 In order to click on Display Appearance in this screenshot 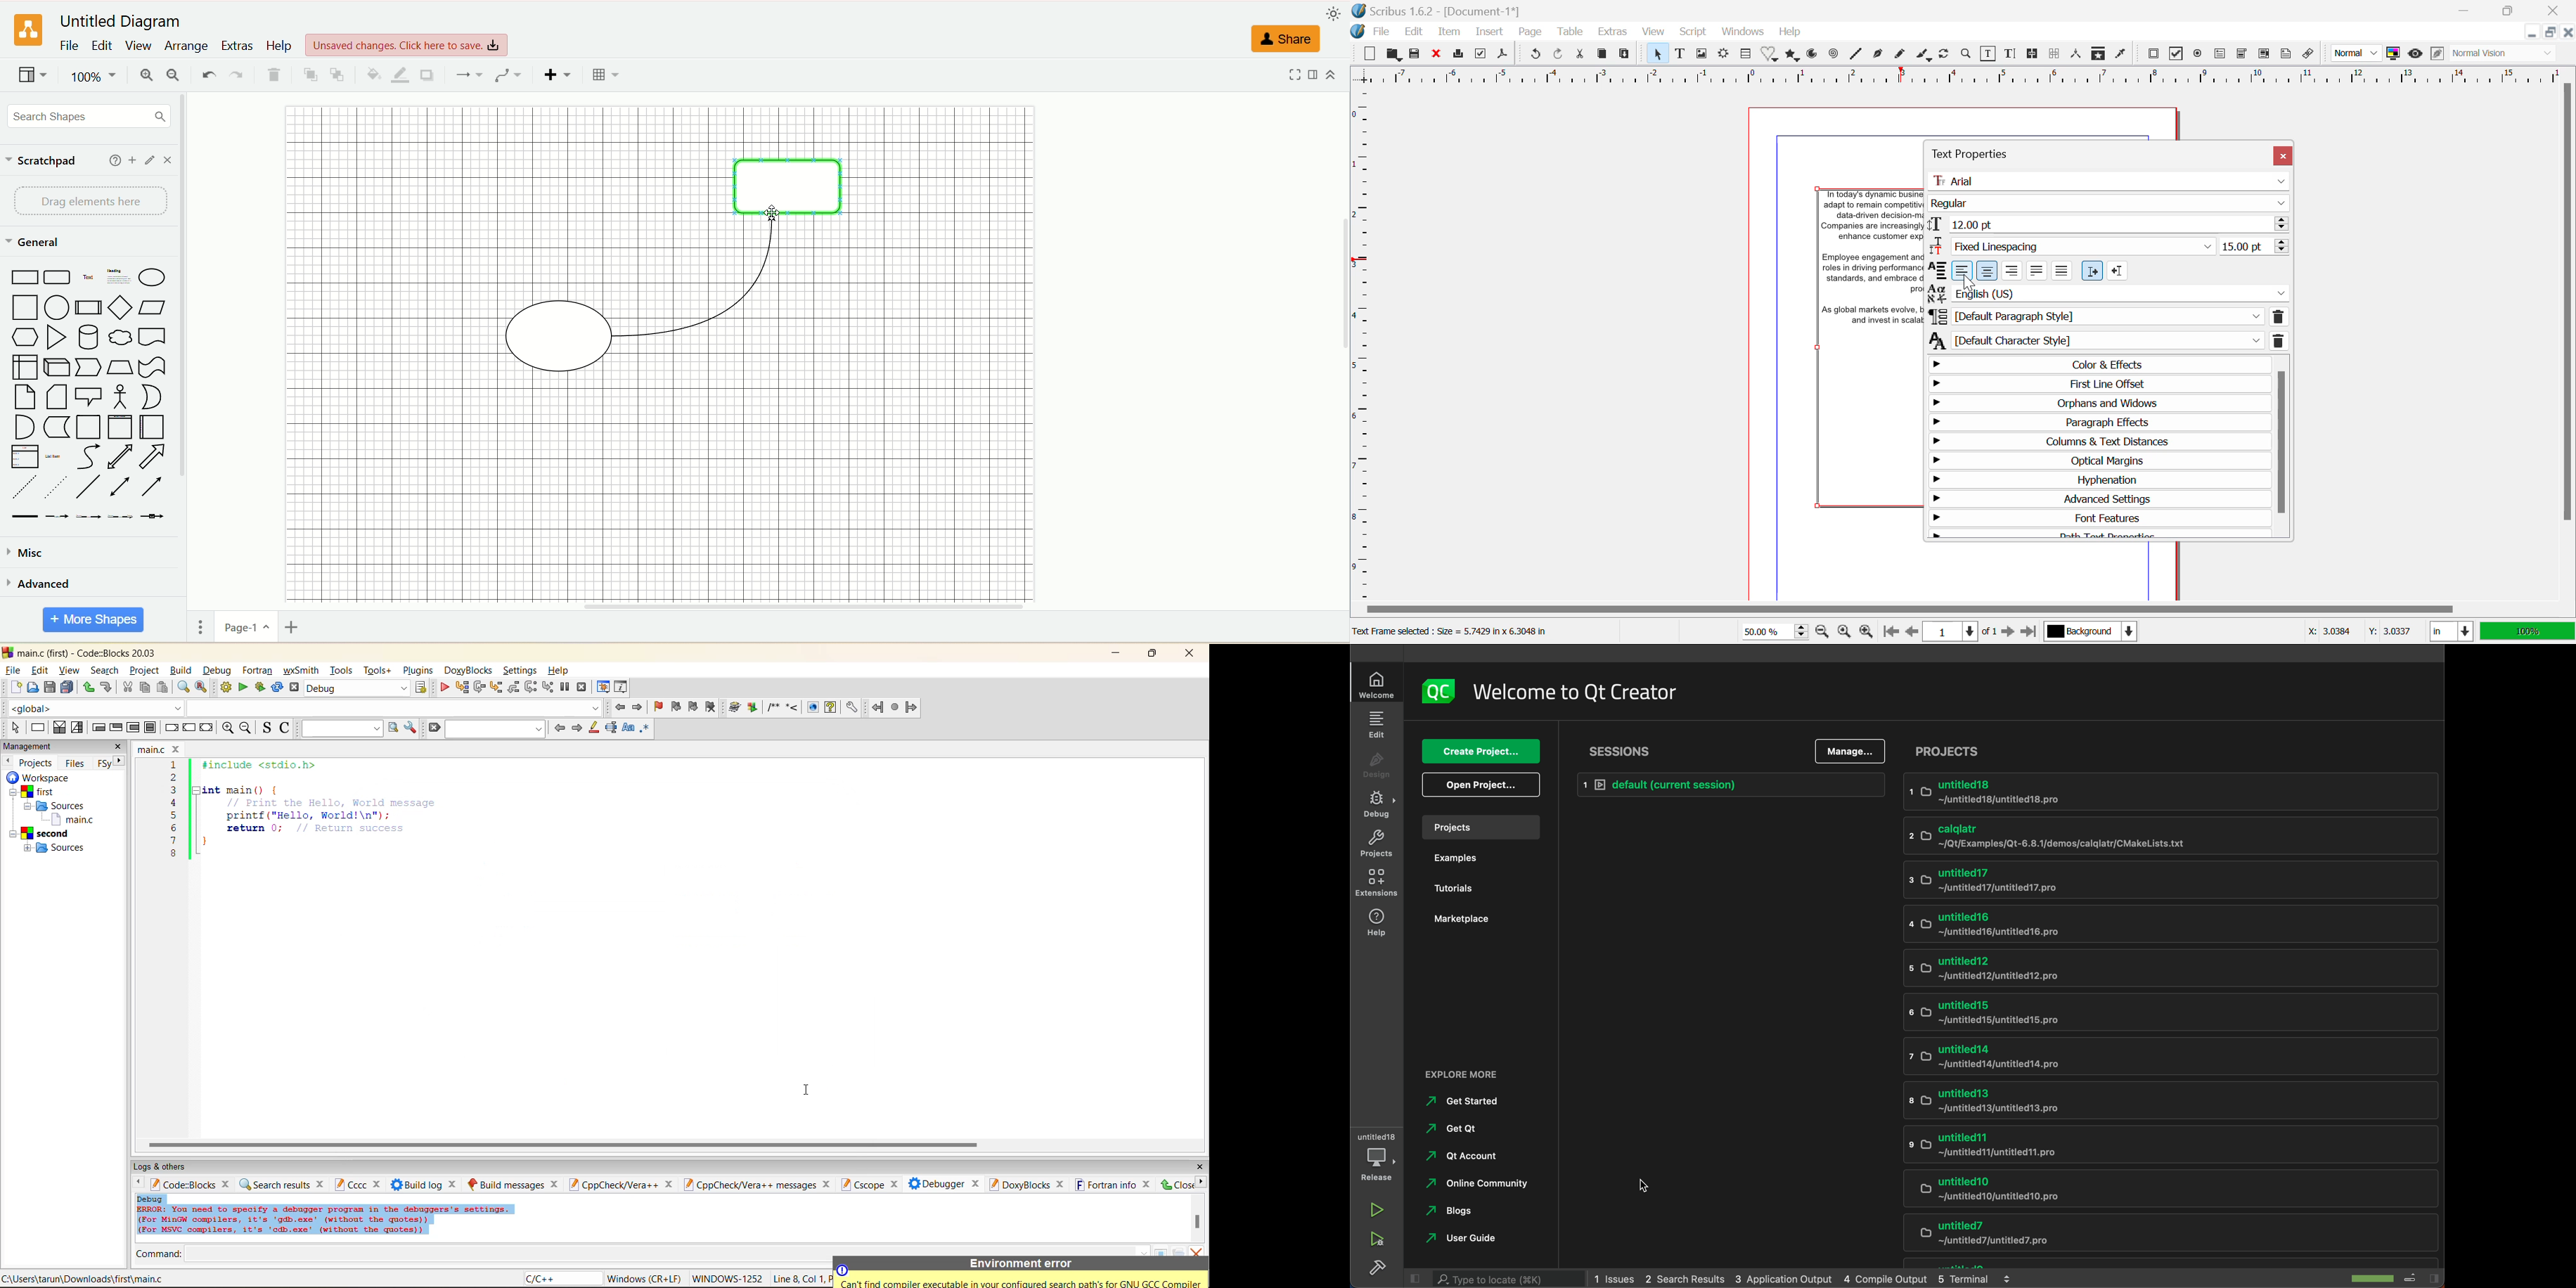, I will do `click(2529, 630)`.